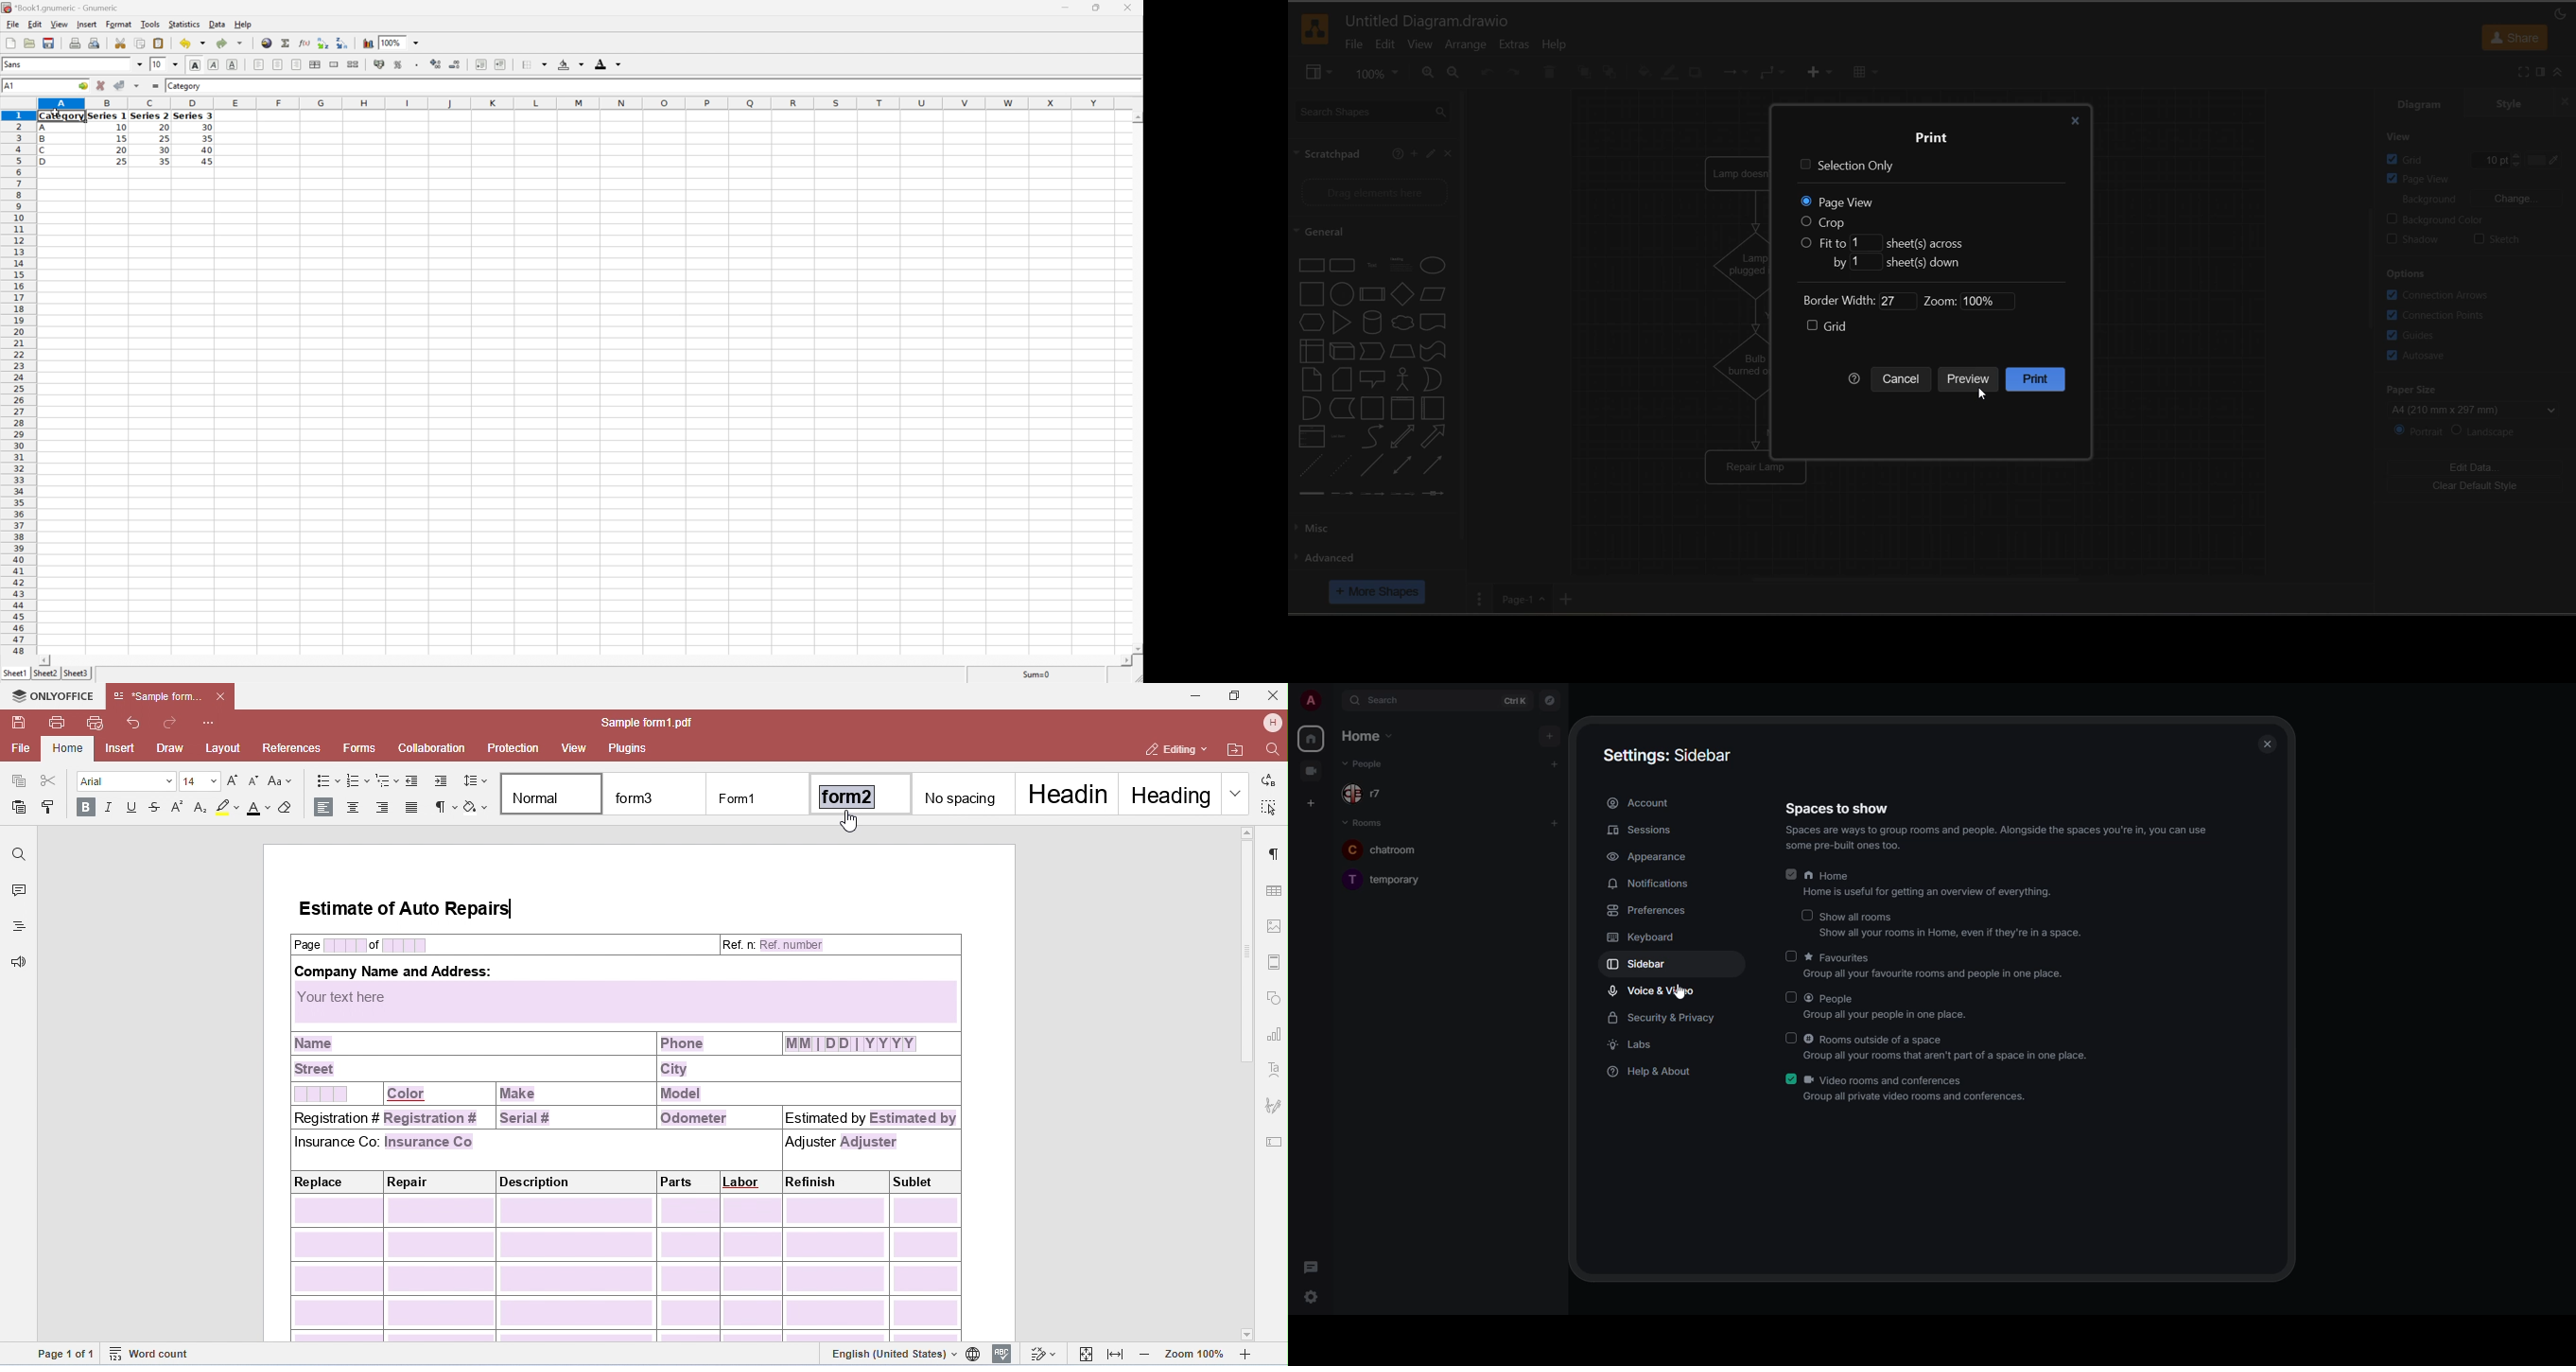 The height and width of the screenshot is (1372, 2576). I want to click on Sheet1, so click(14, 674).